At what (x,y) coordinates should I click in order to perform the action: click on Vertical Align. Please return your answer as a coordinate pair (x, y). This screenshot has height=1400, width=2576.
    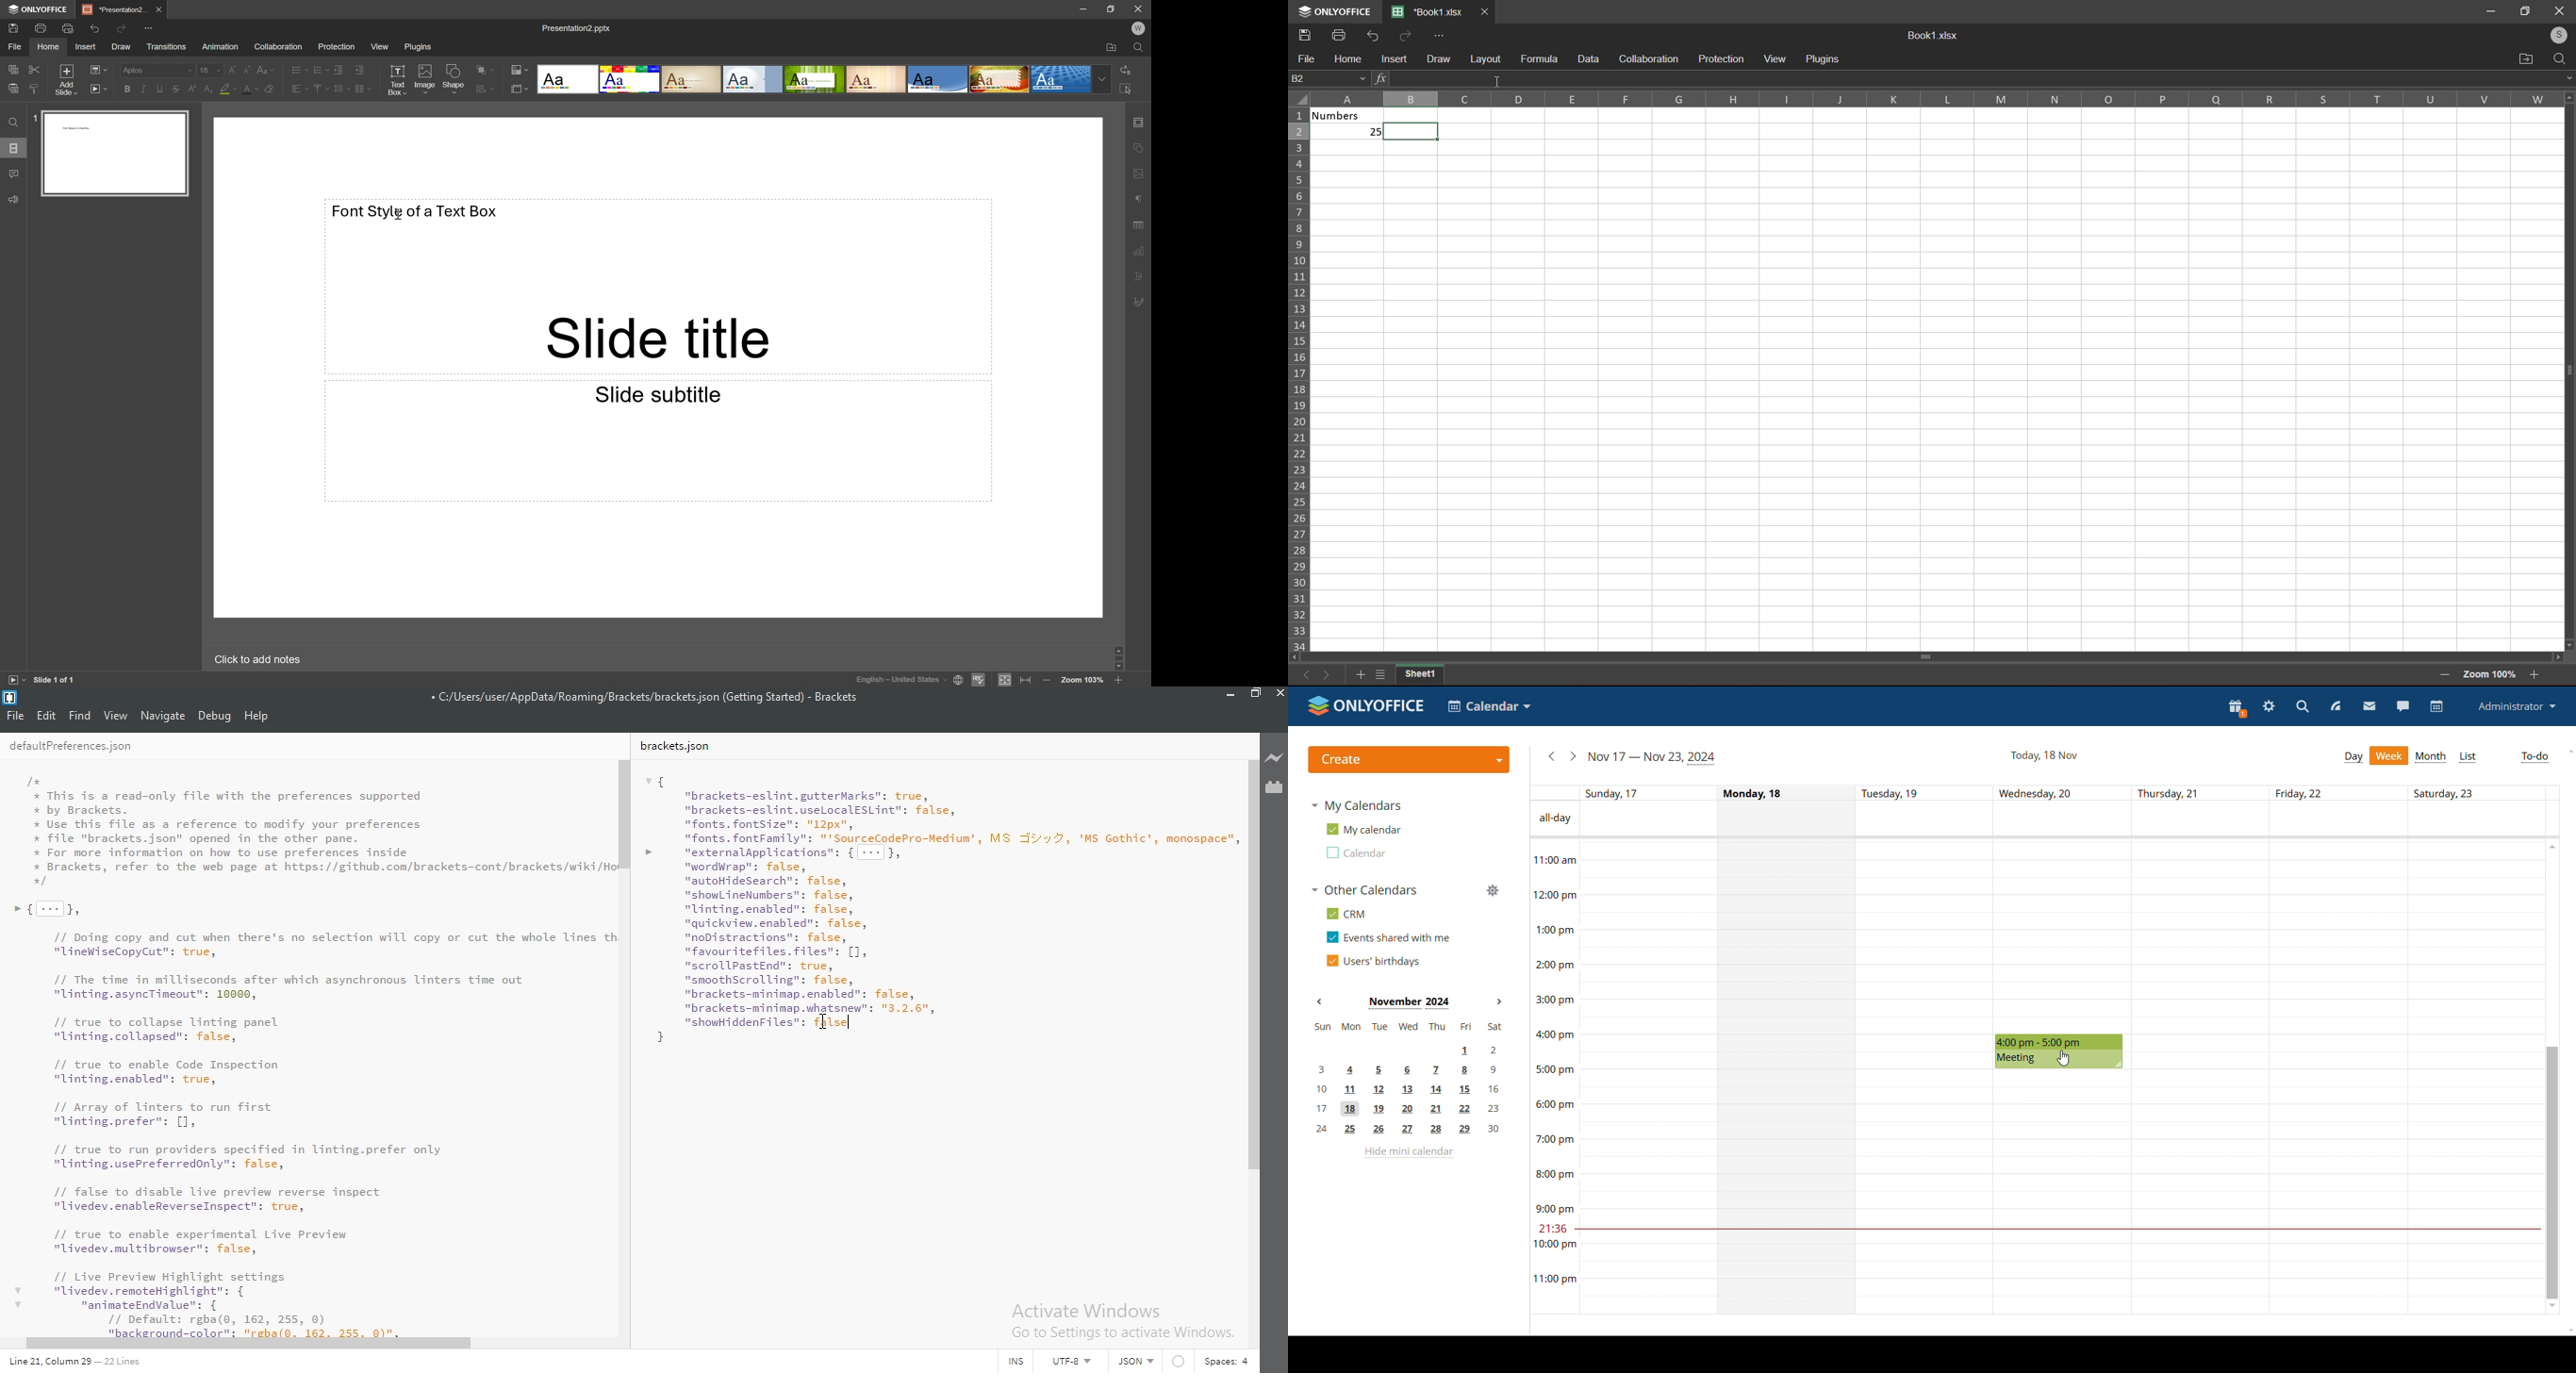
    Looking at the image, I should click on (320, 87).